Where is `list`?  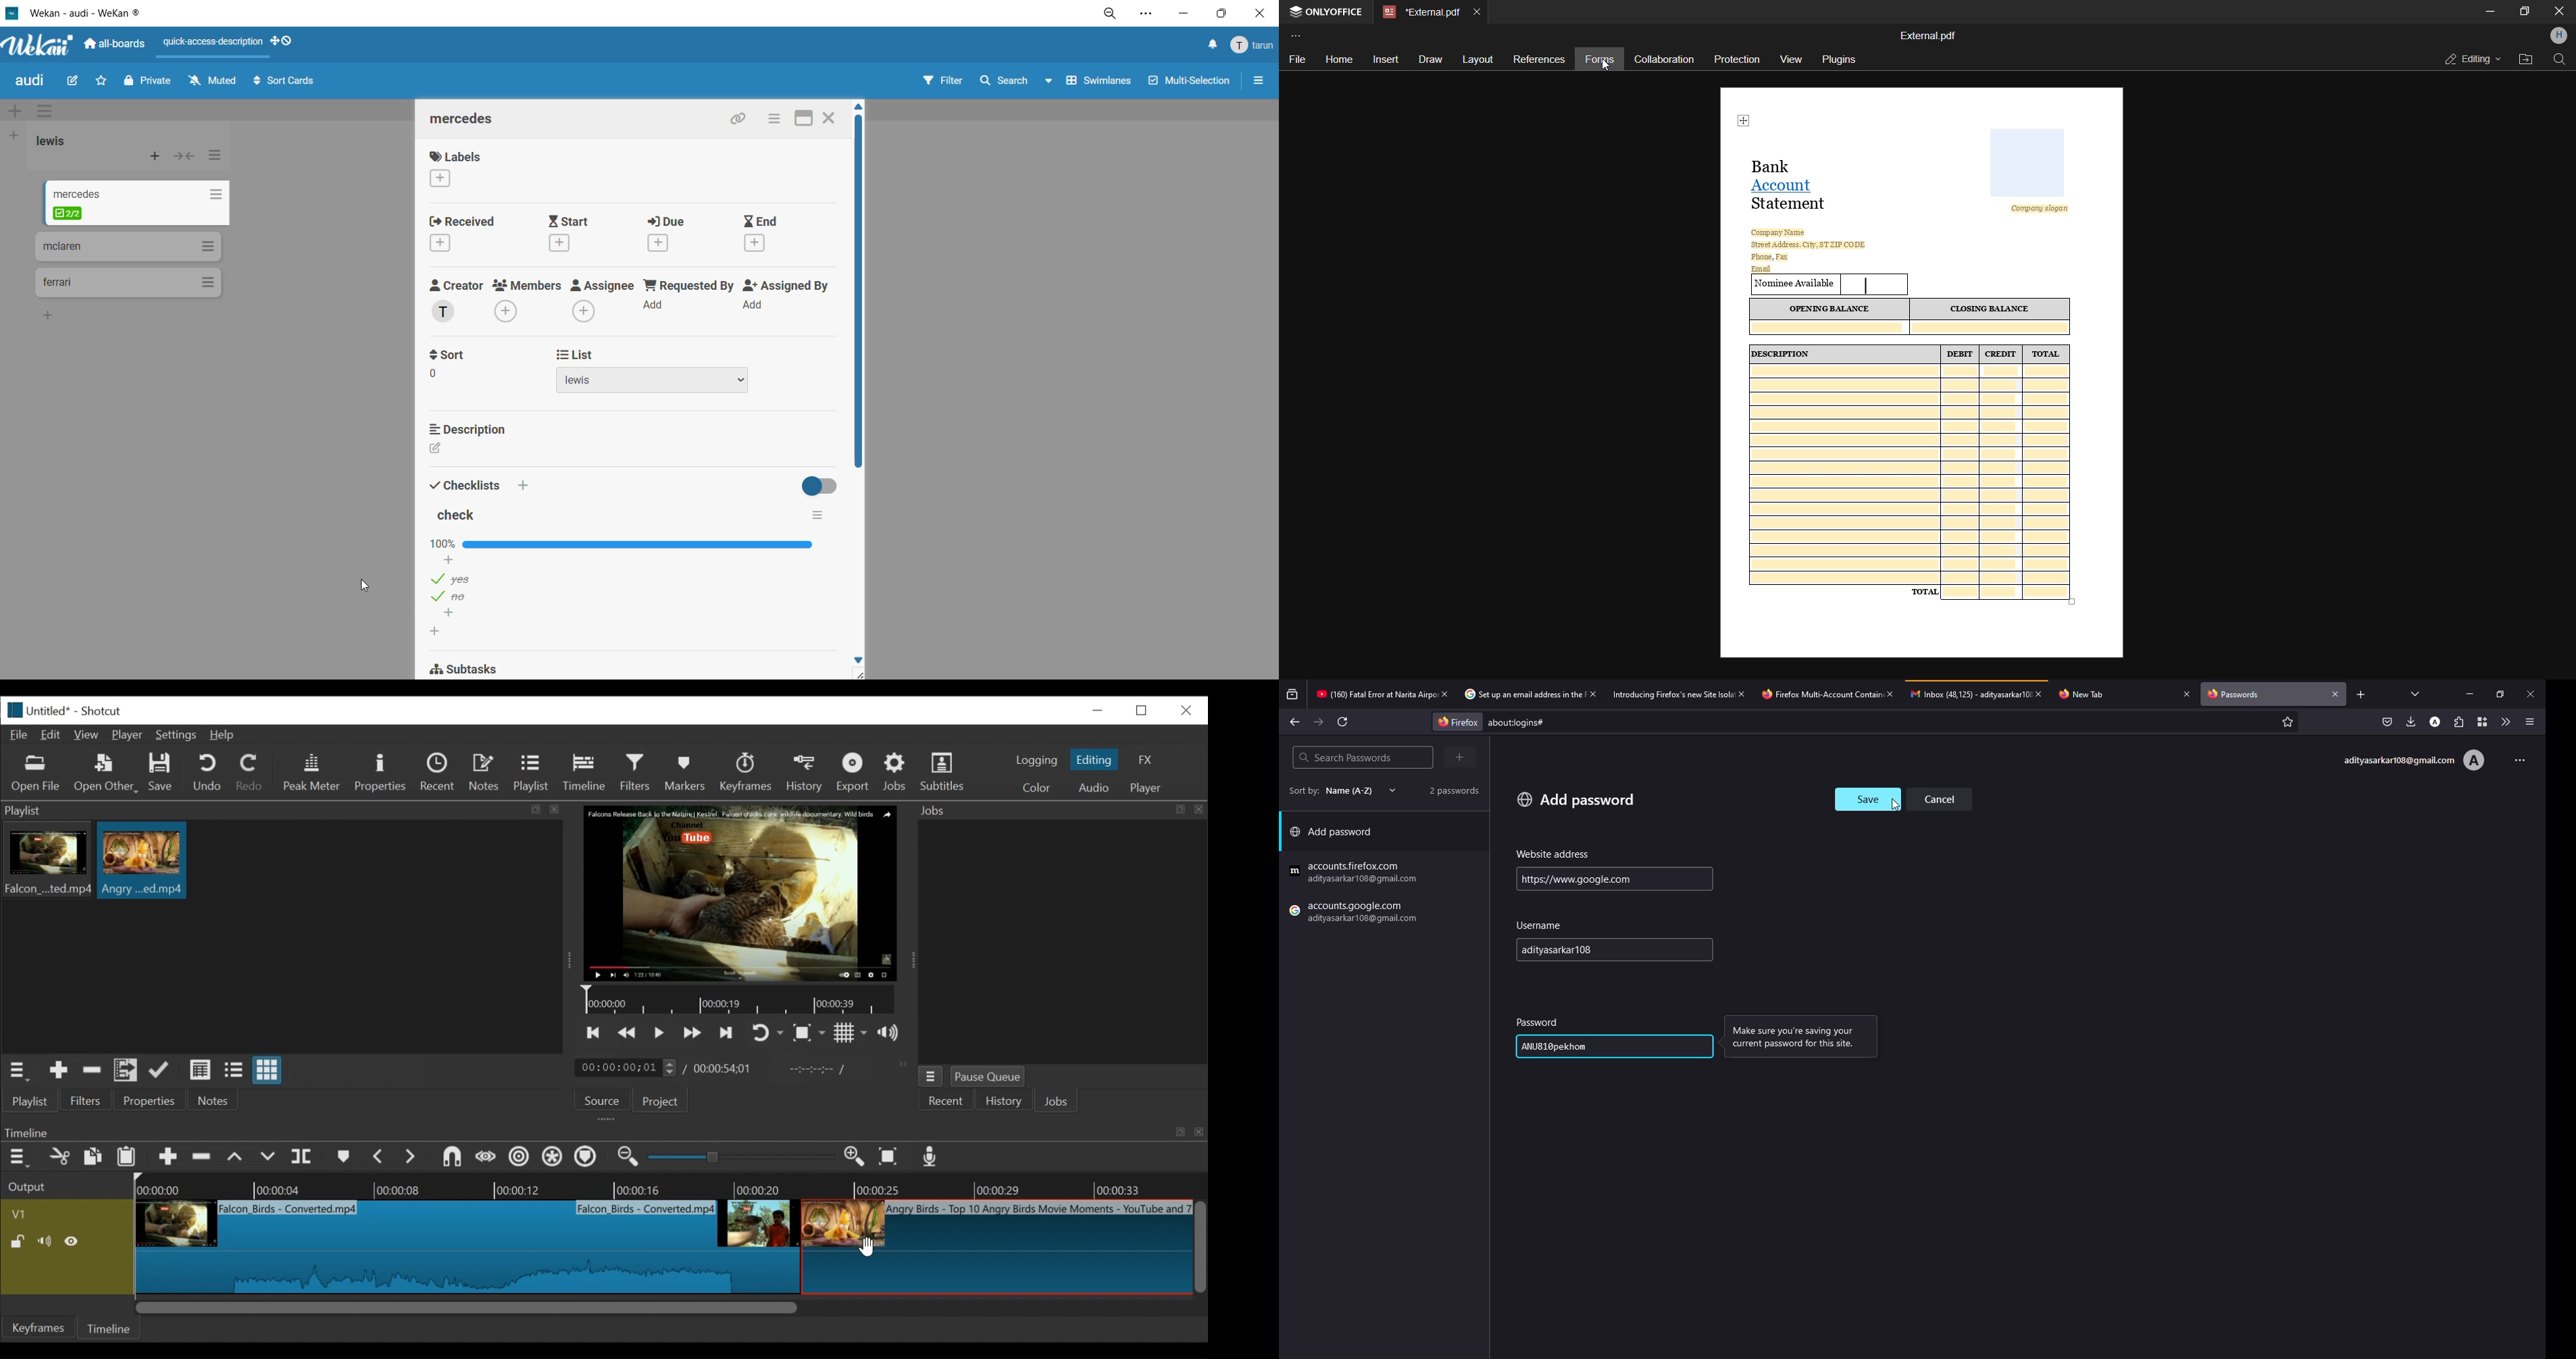 list is located at coordinates (660, 372).